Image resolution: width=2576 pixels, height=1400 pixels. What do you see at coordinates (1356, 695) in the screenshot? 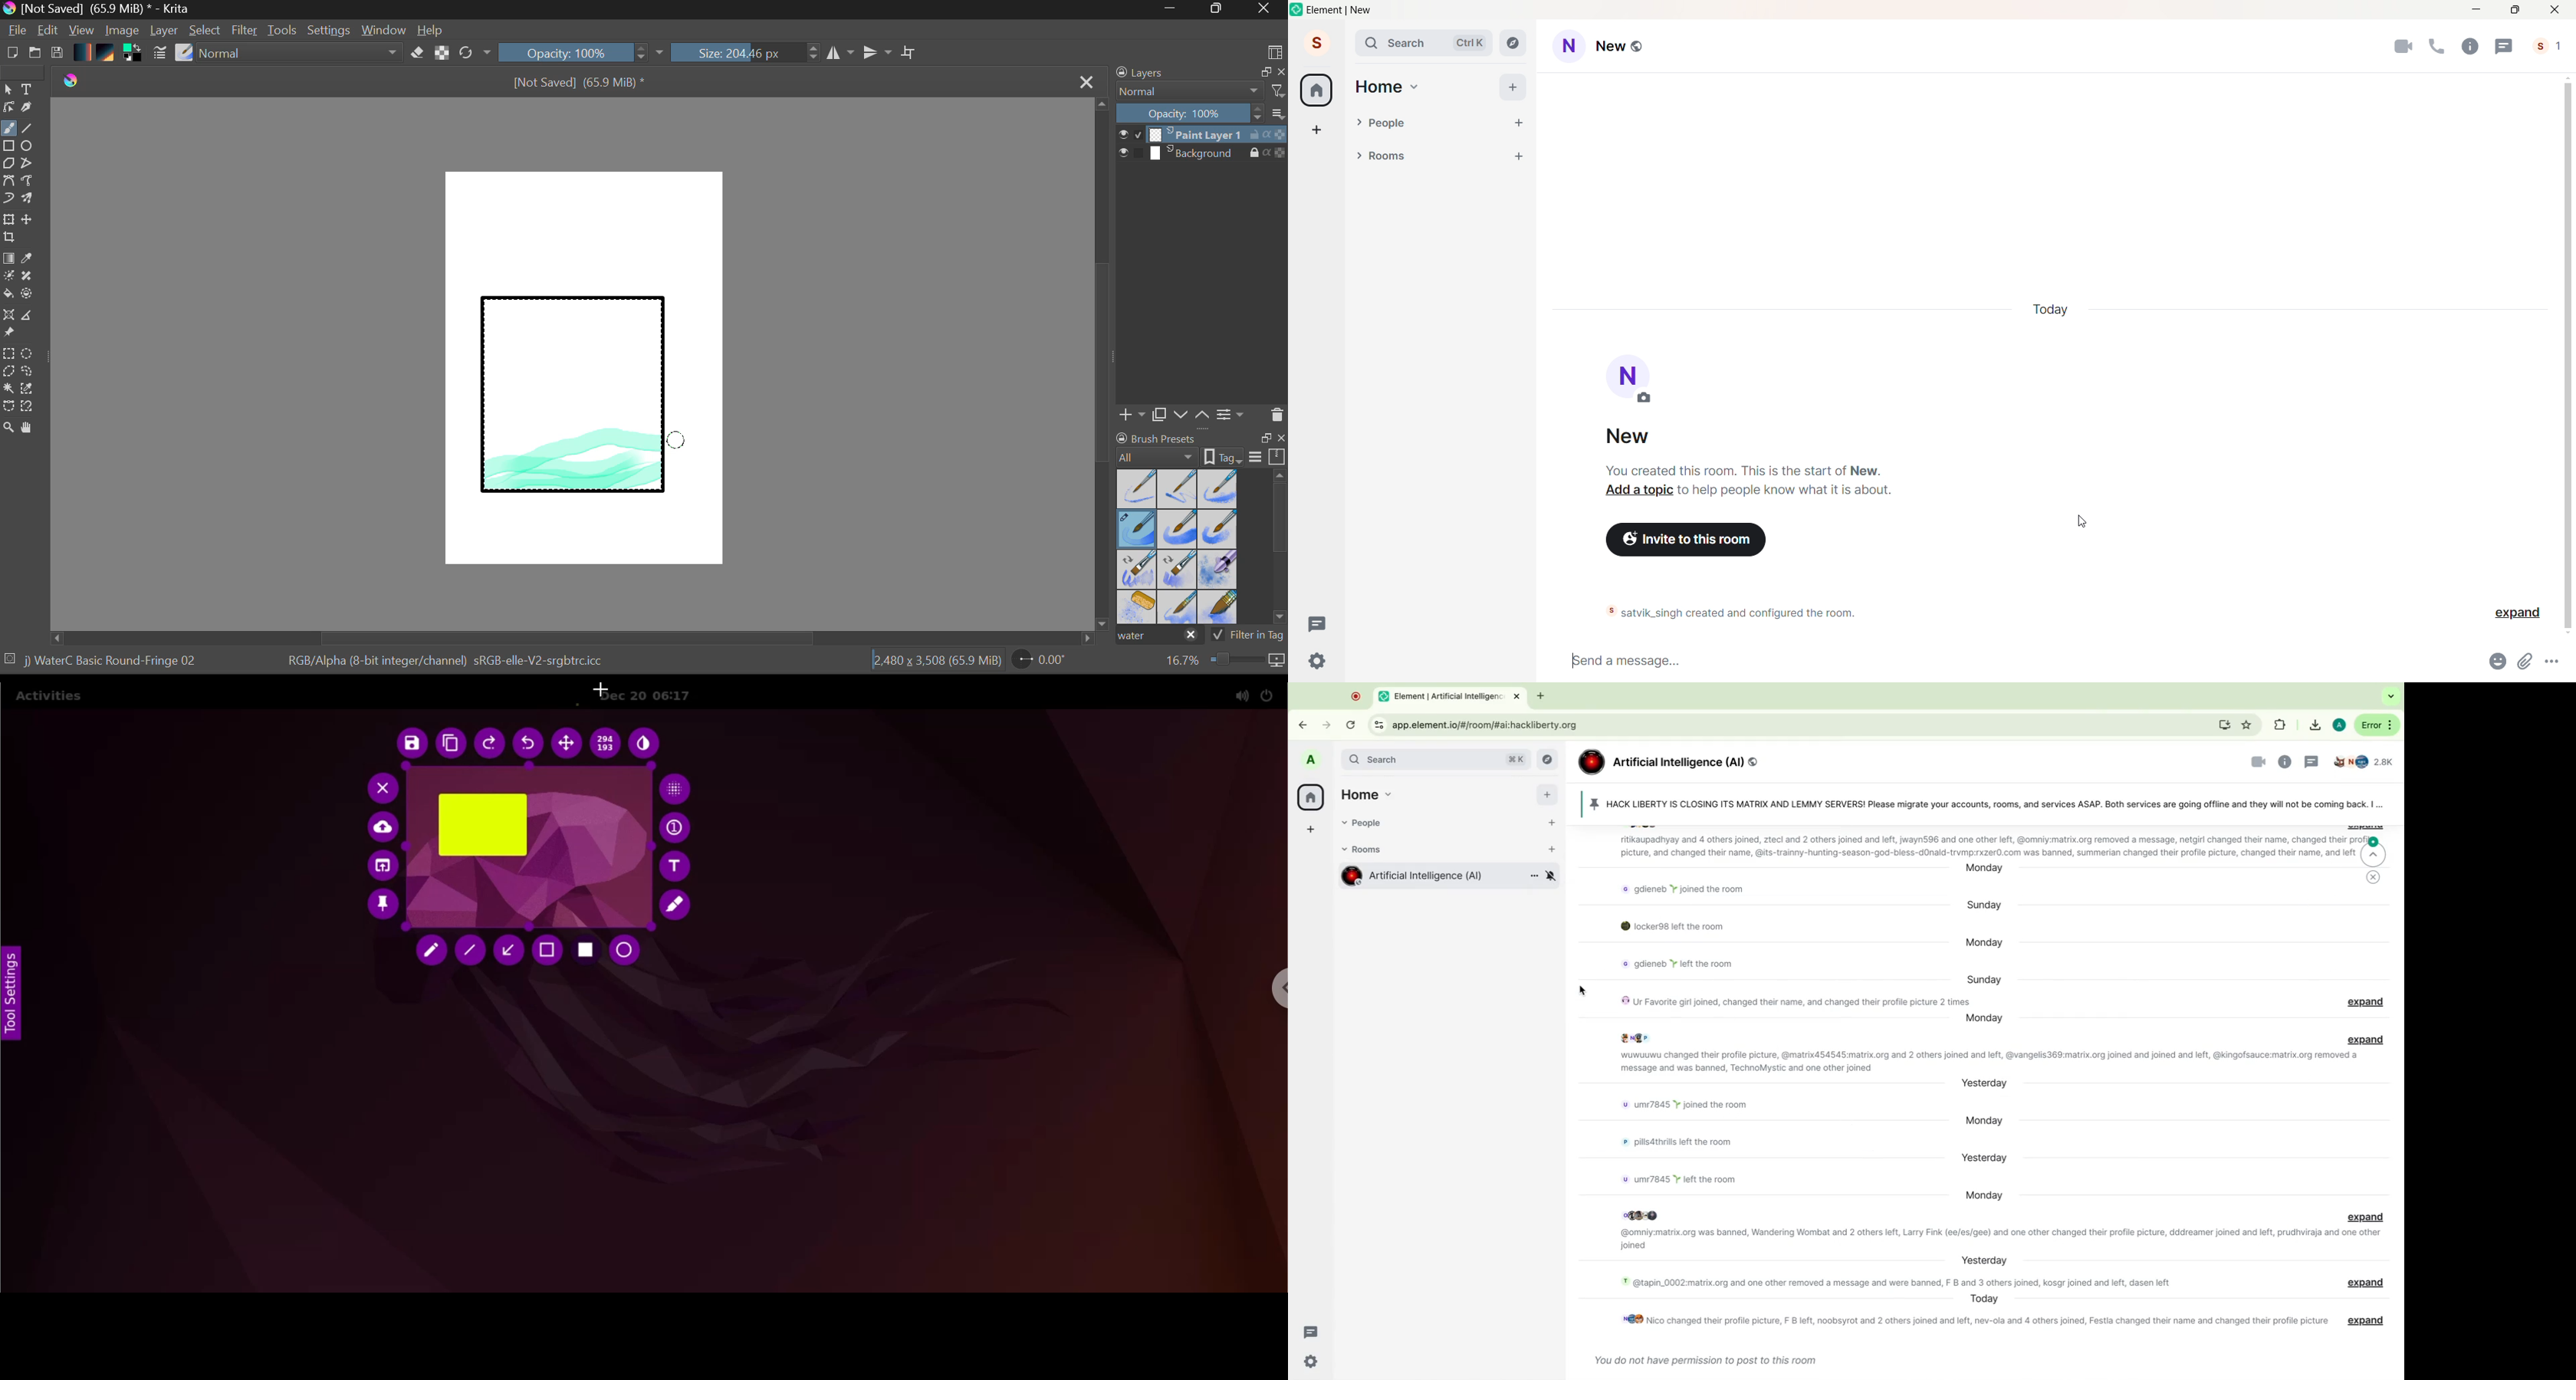
I see `point` at bounding box center [1356, 695].